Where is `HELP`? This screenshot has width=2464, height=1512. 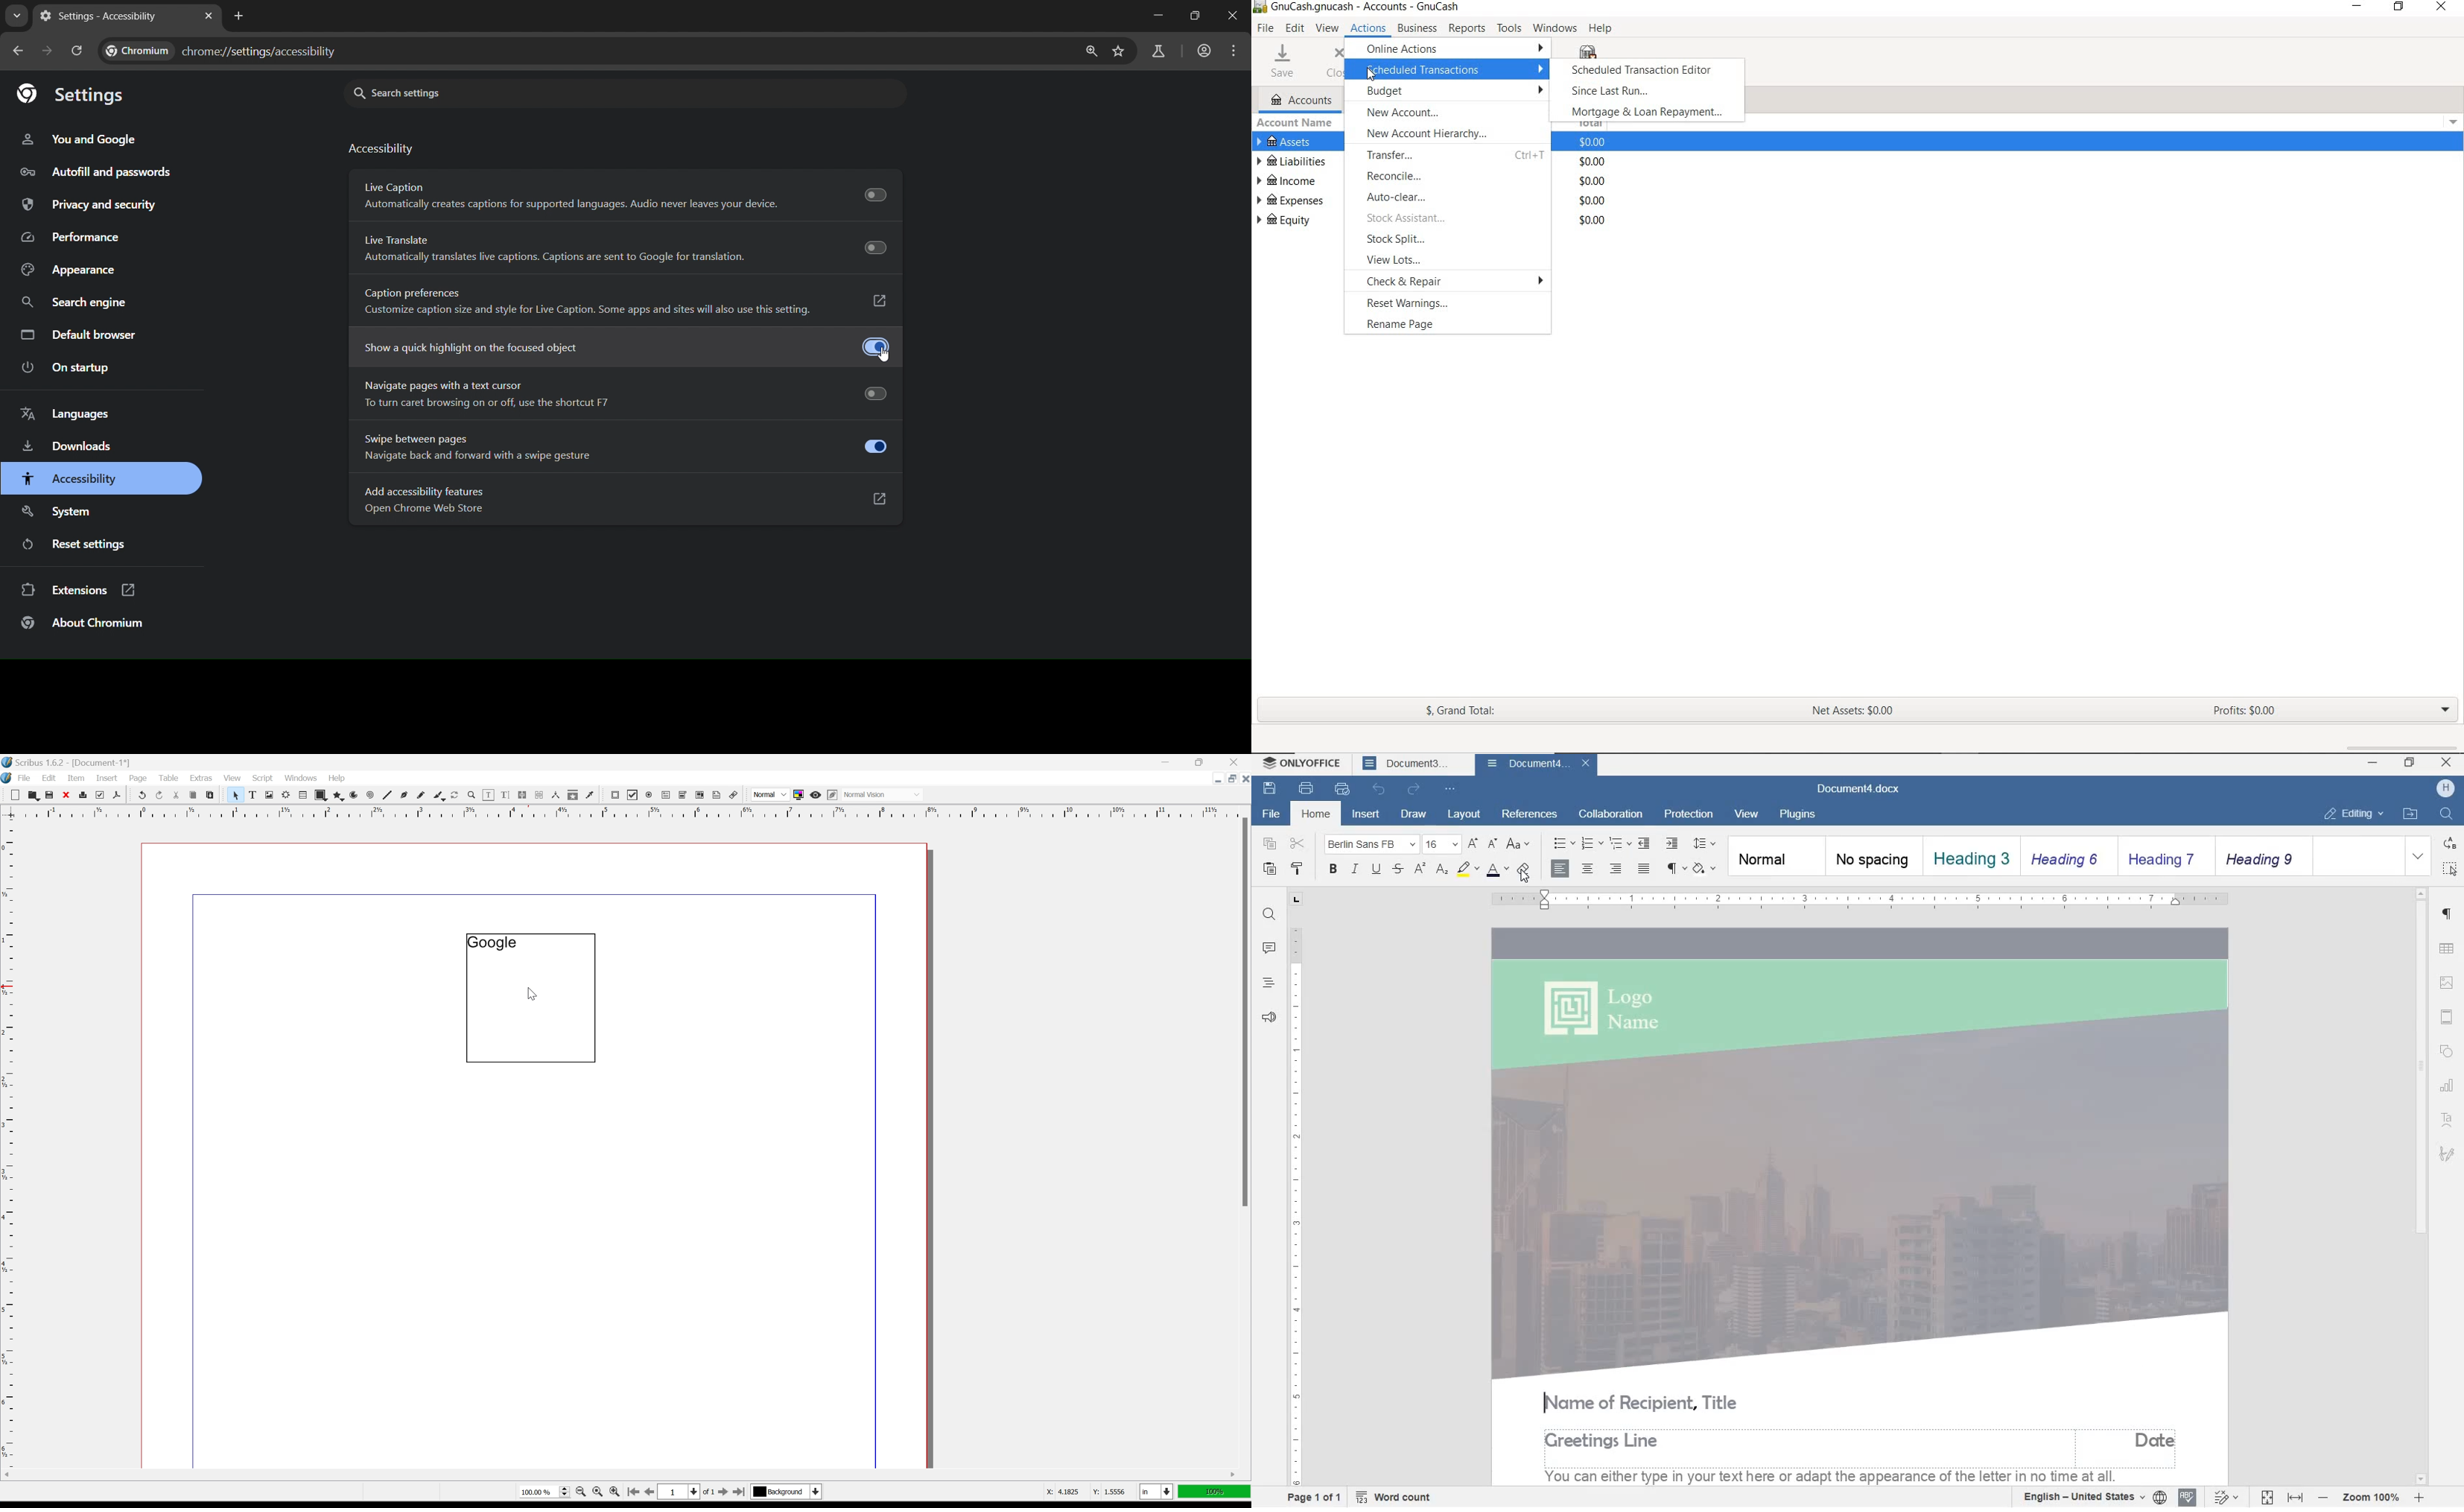 HELP is located at coordinates (1601, 27).